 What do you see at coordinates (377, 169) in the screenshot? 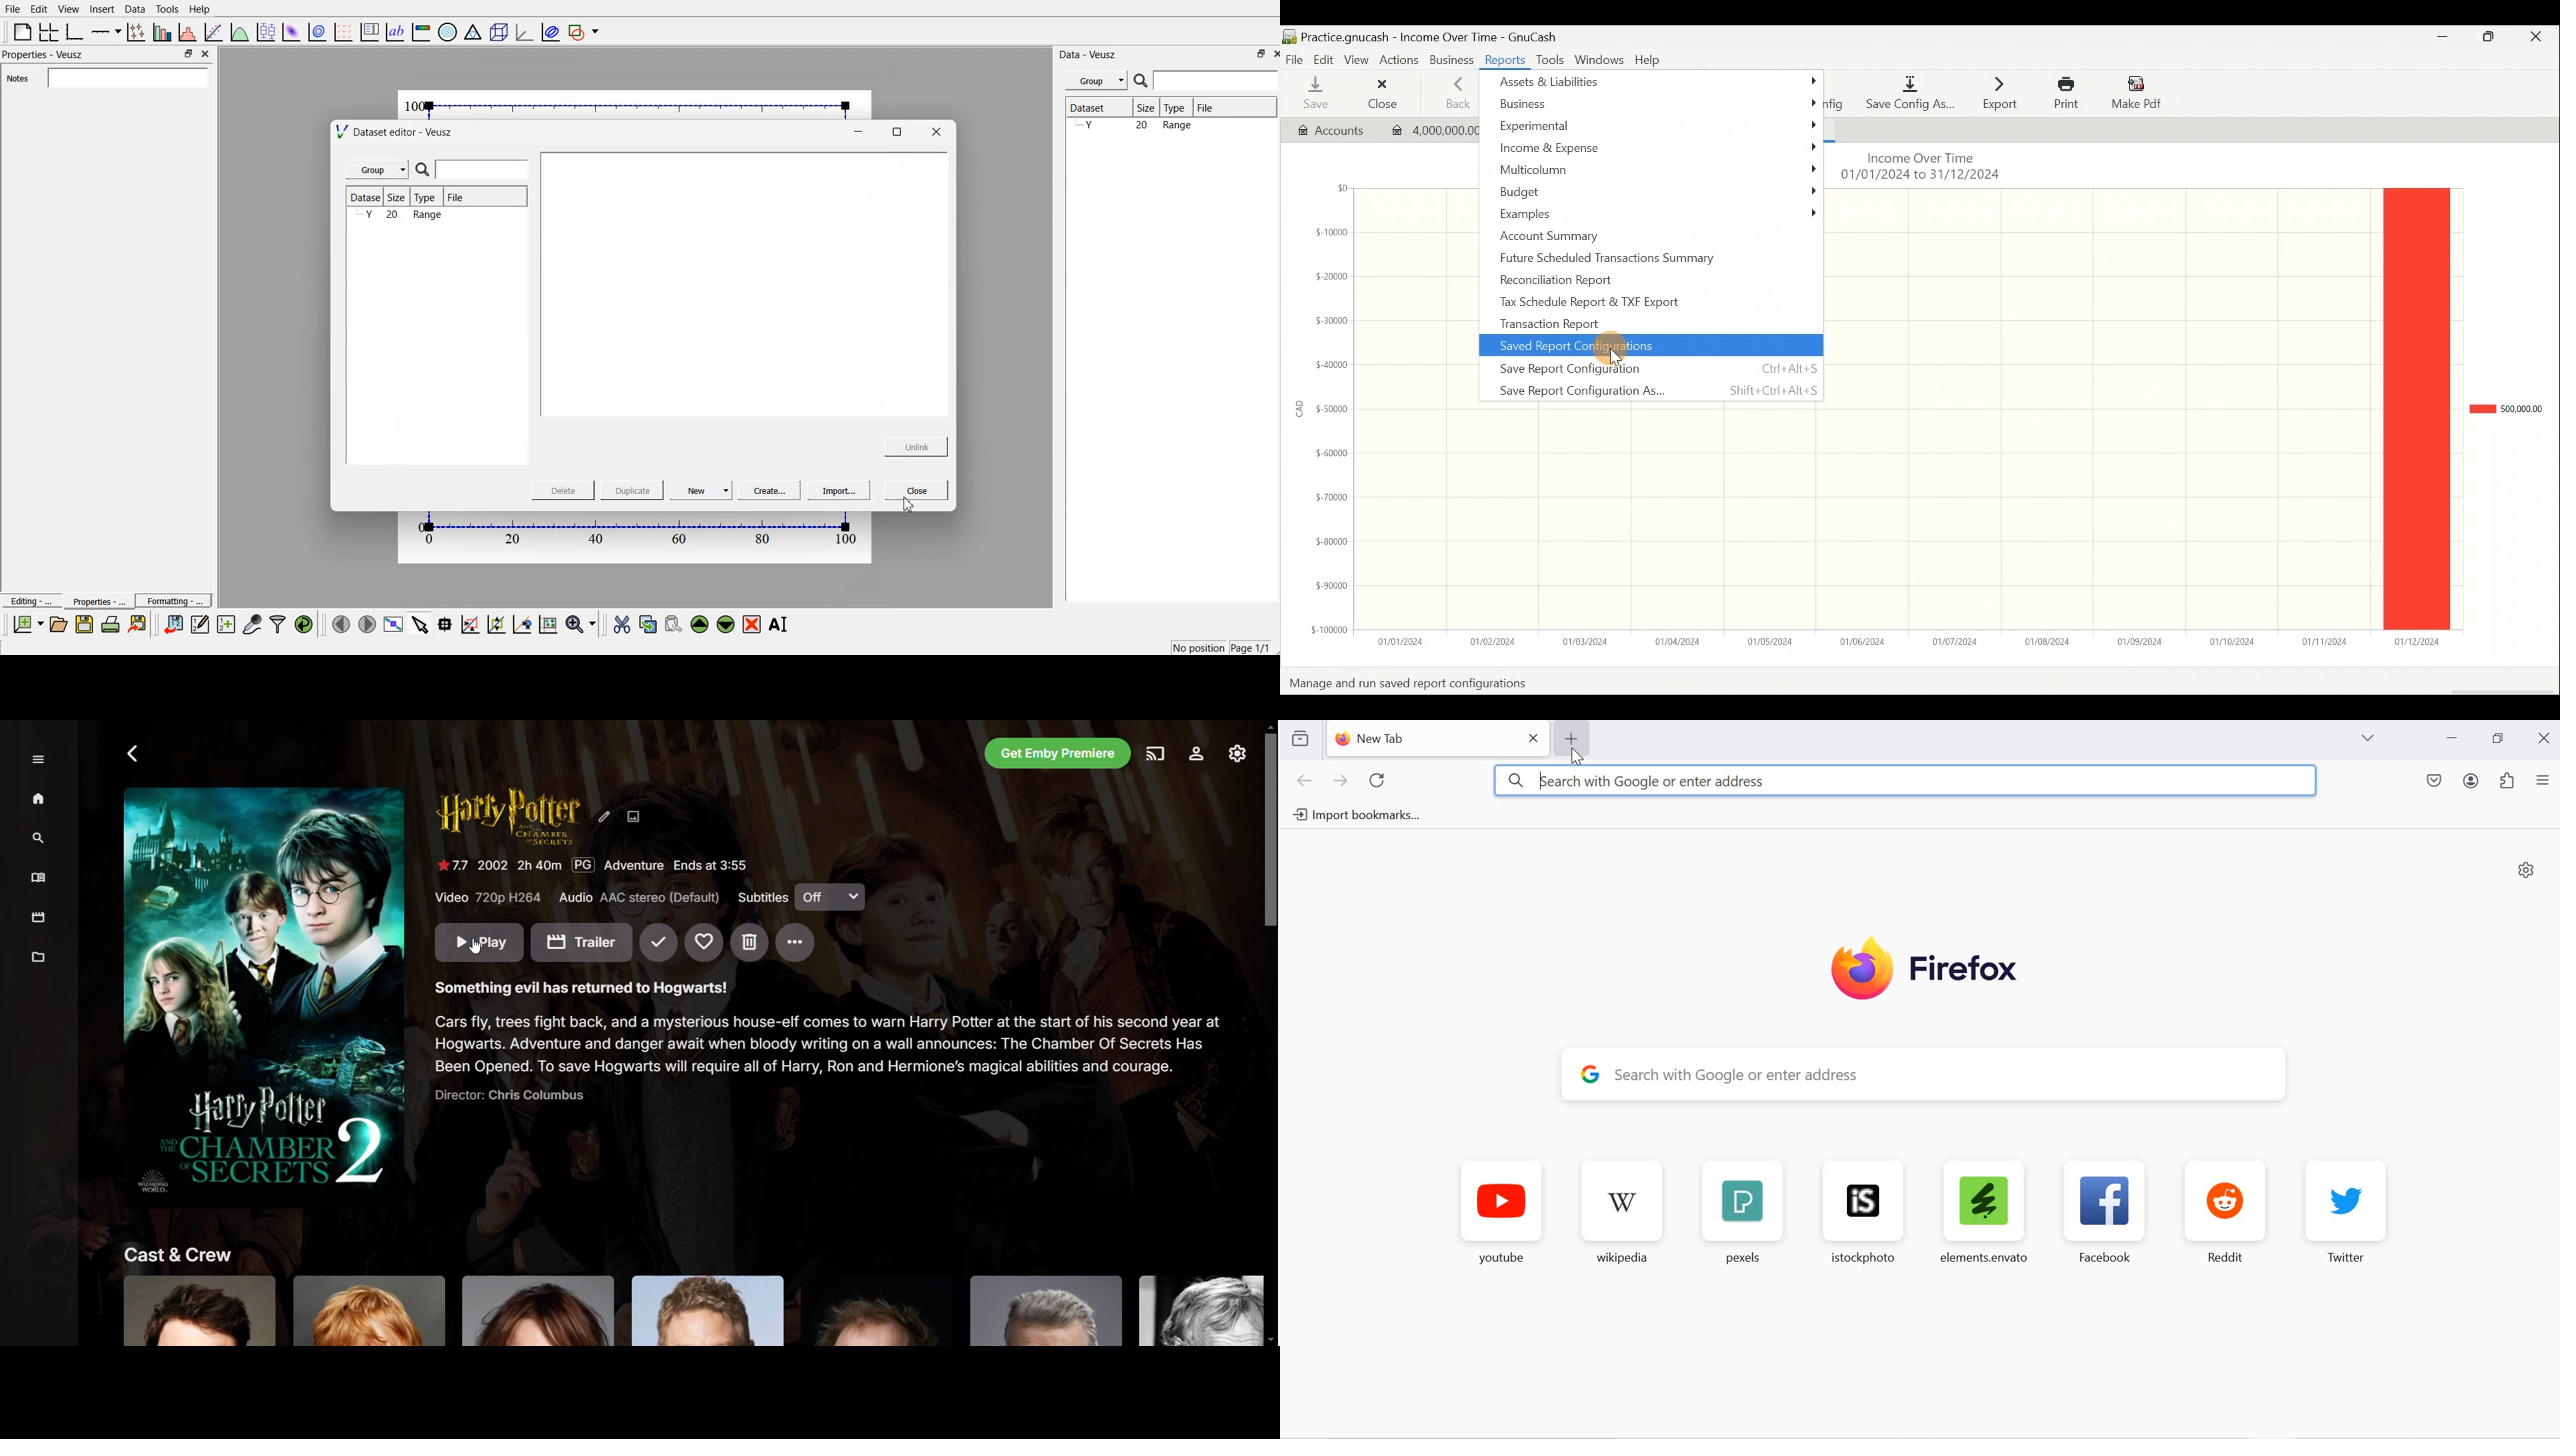
I see `Group` at bounding box center [377, 169].